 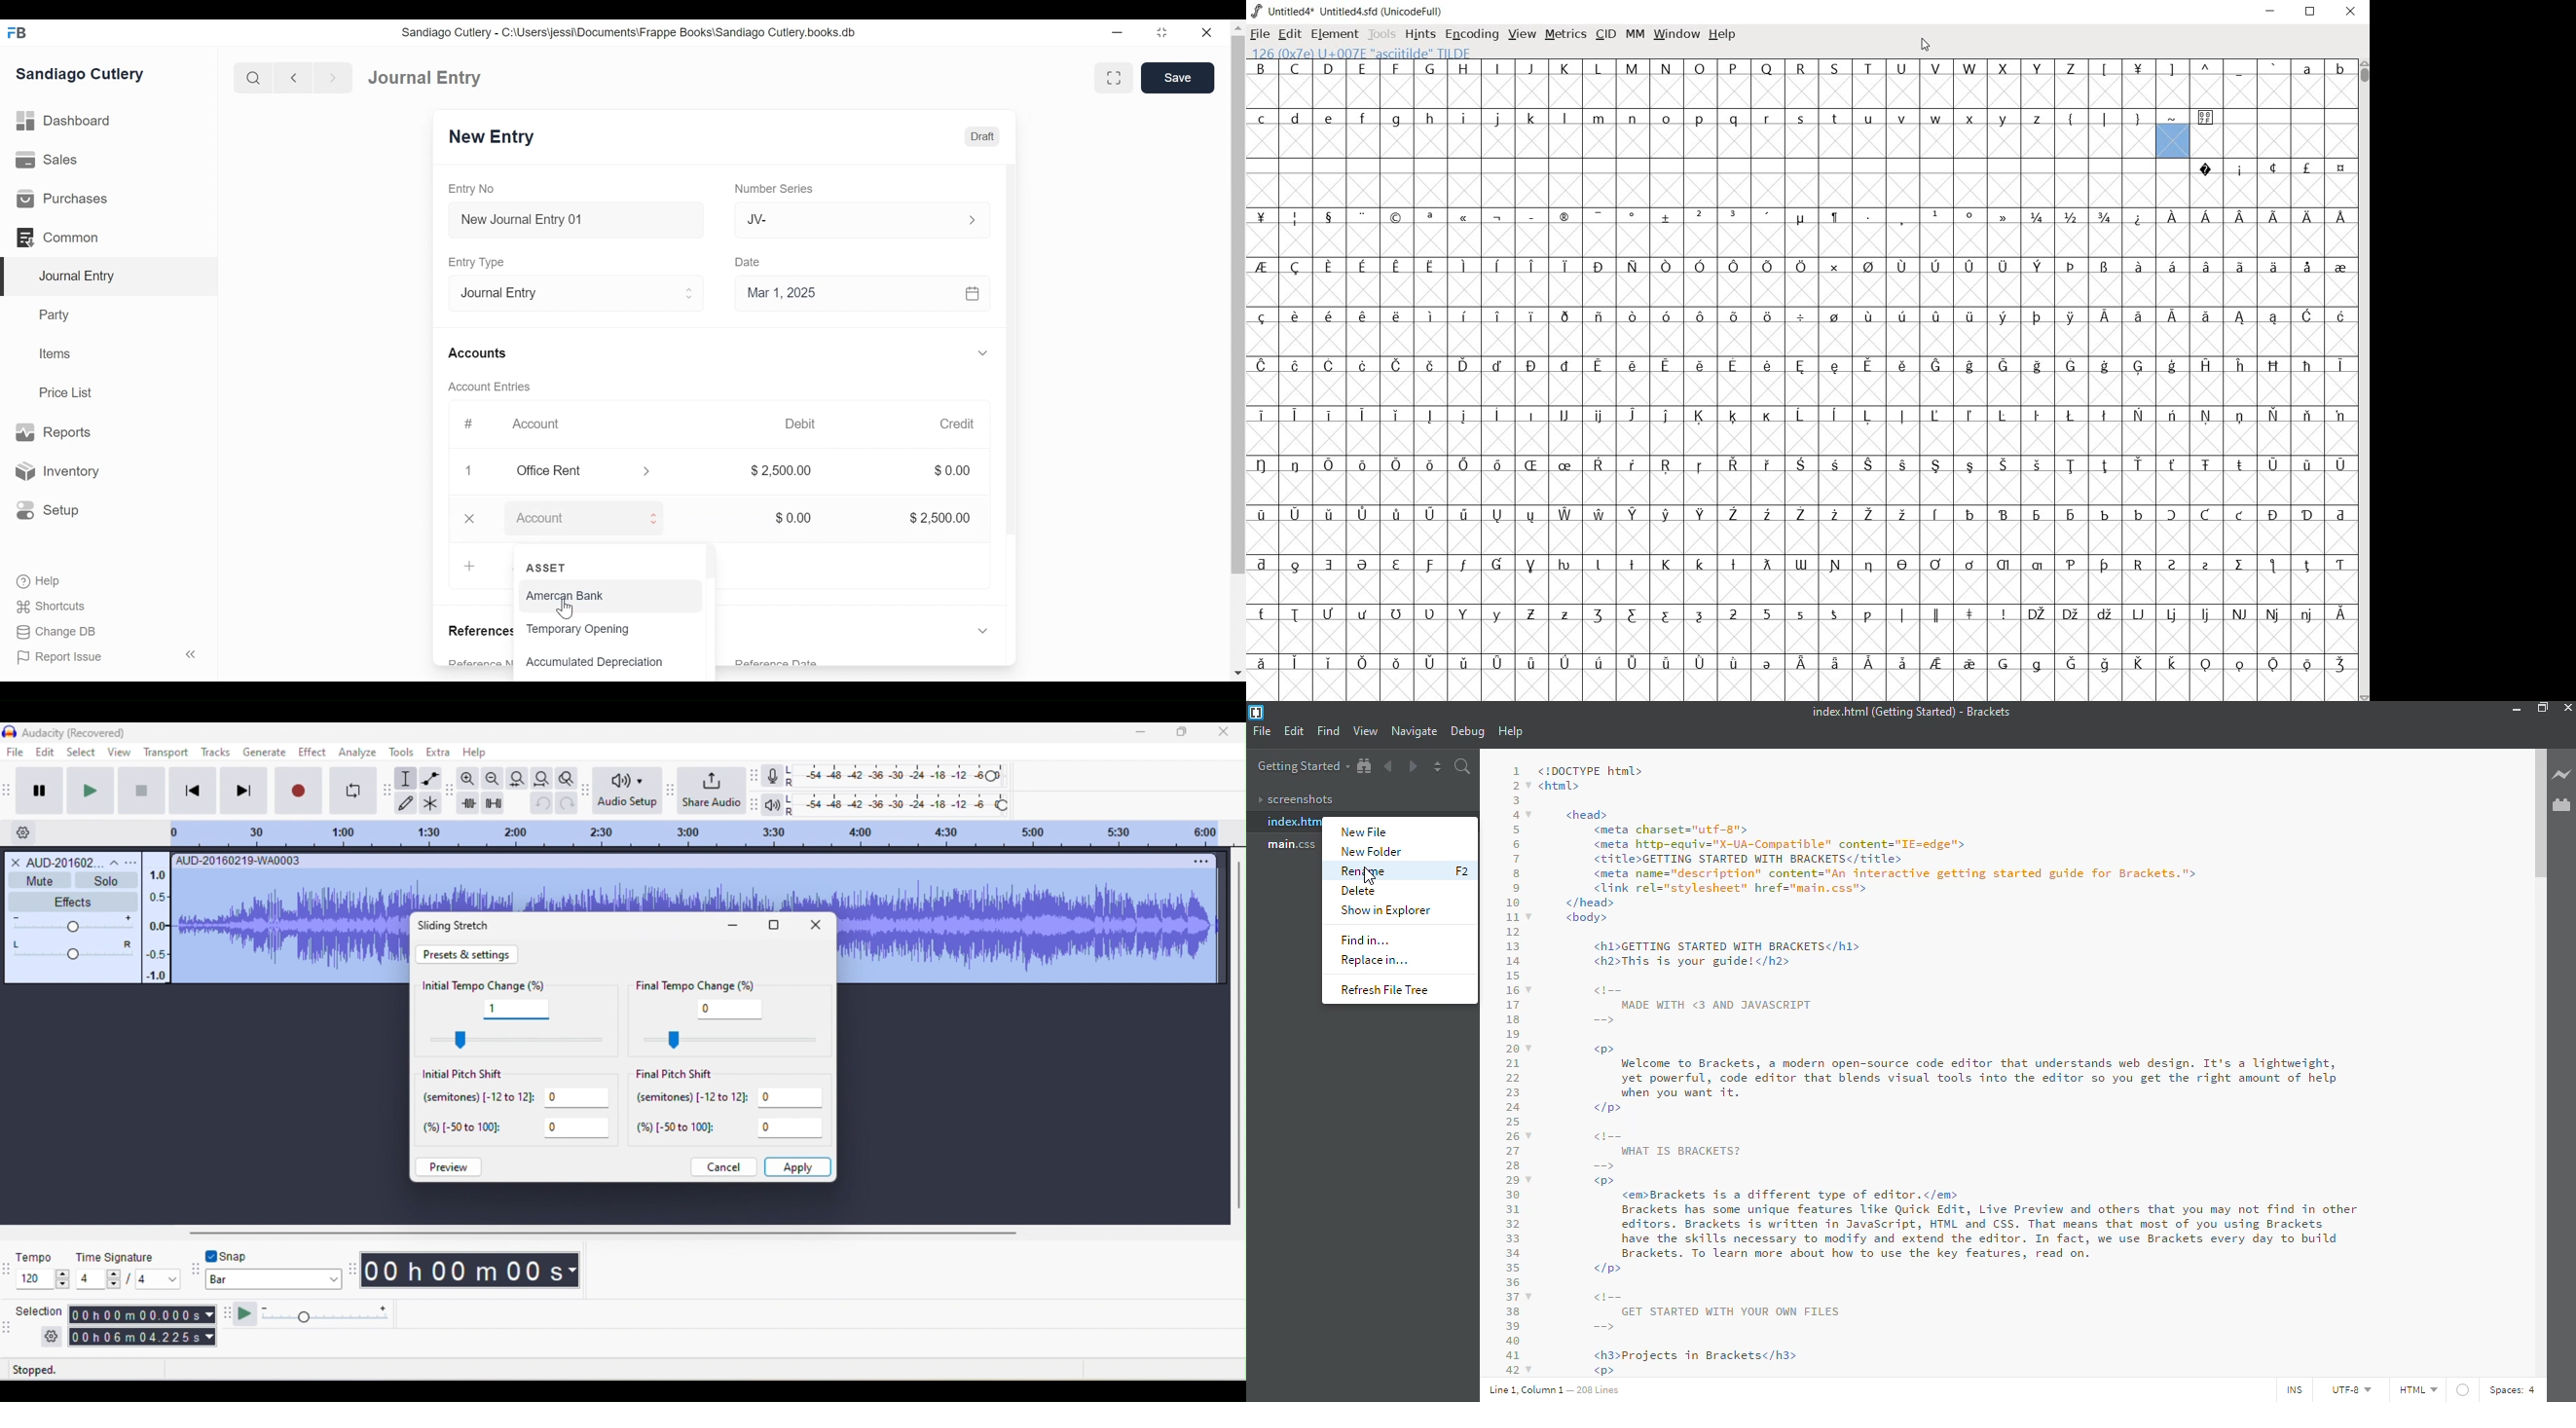 I want to click on Help, so click(x=32, y=582).